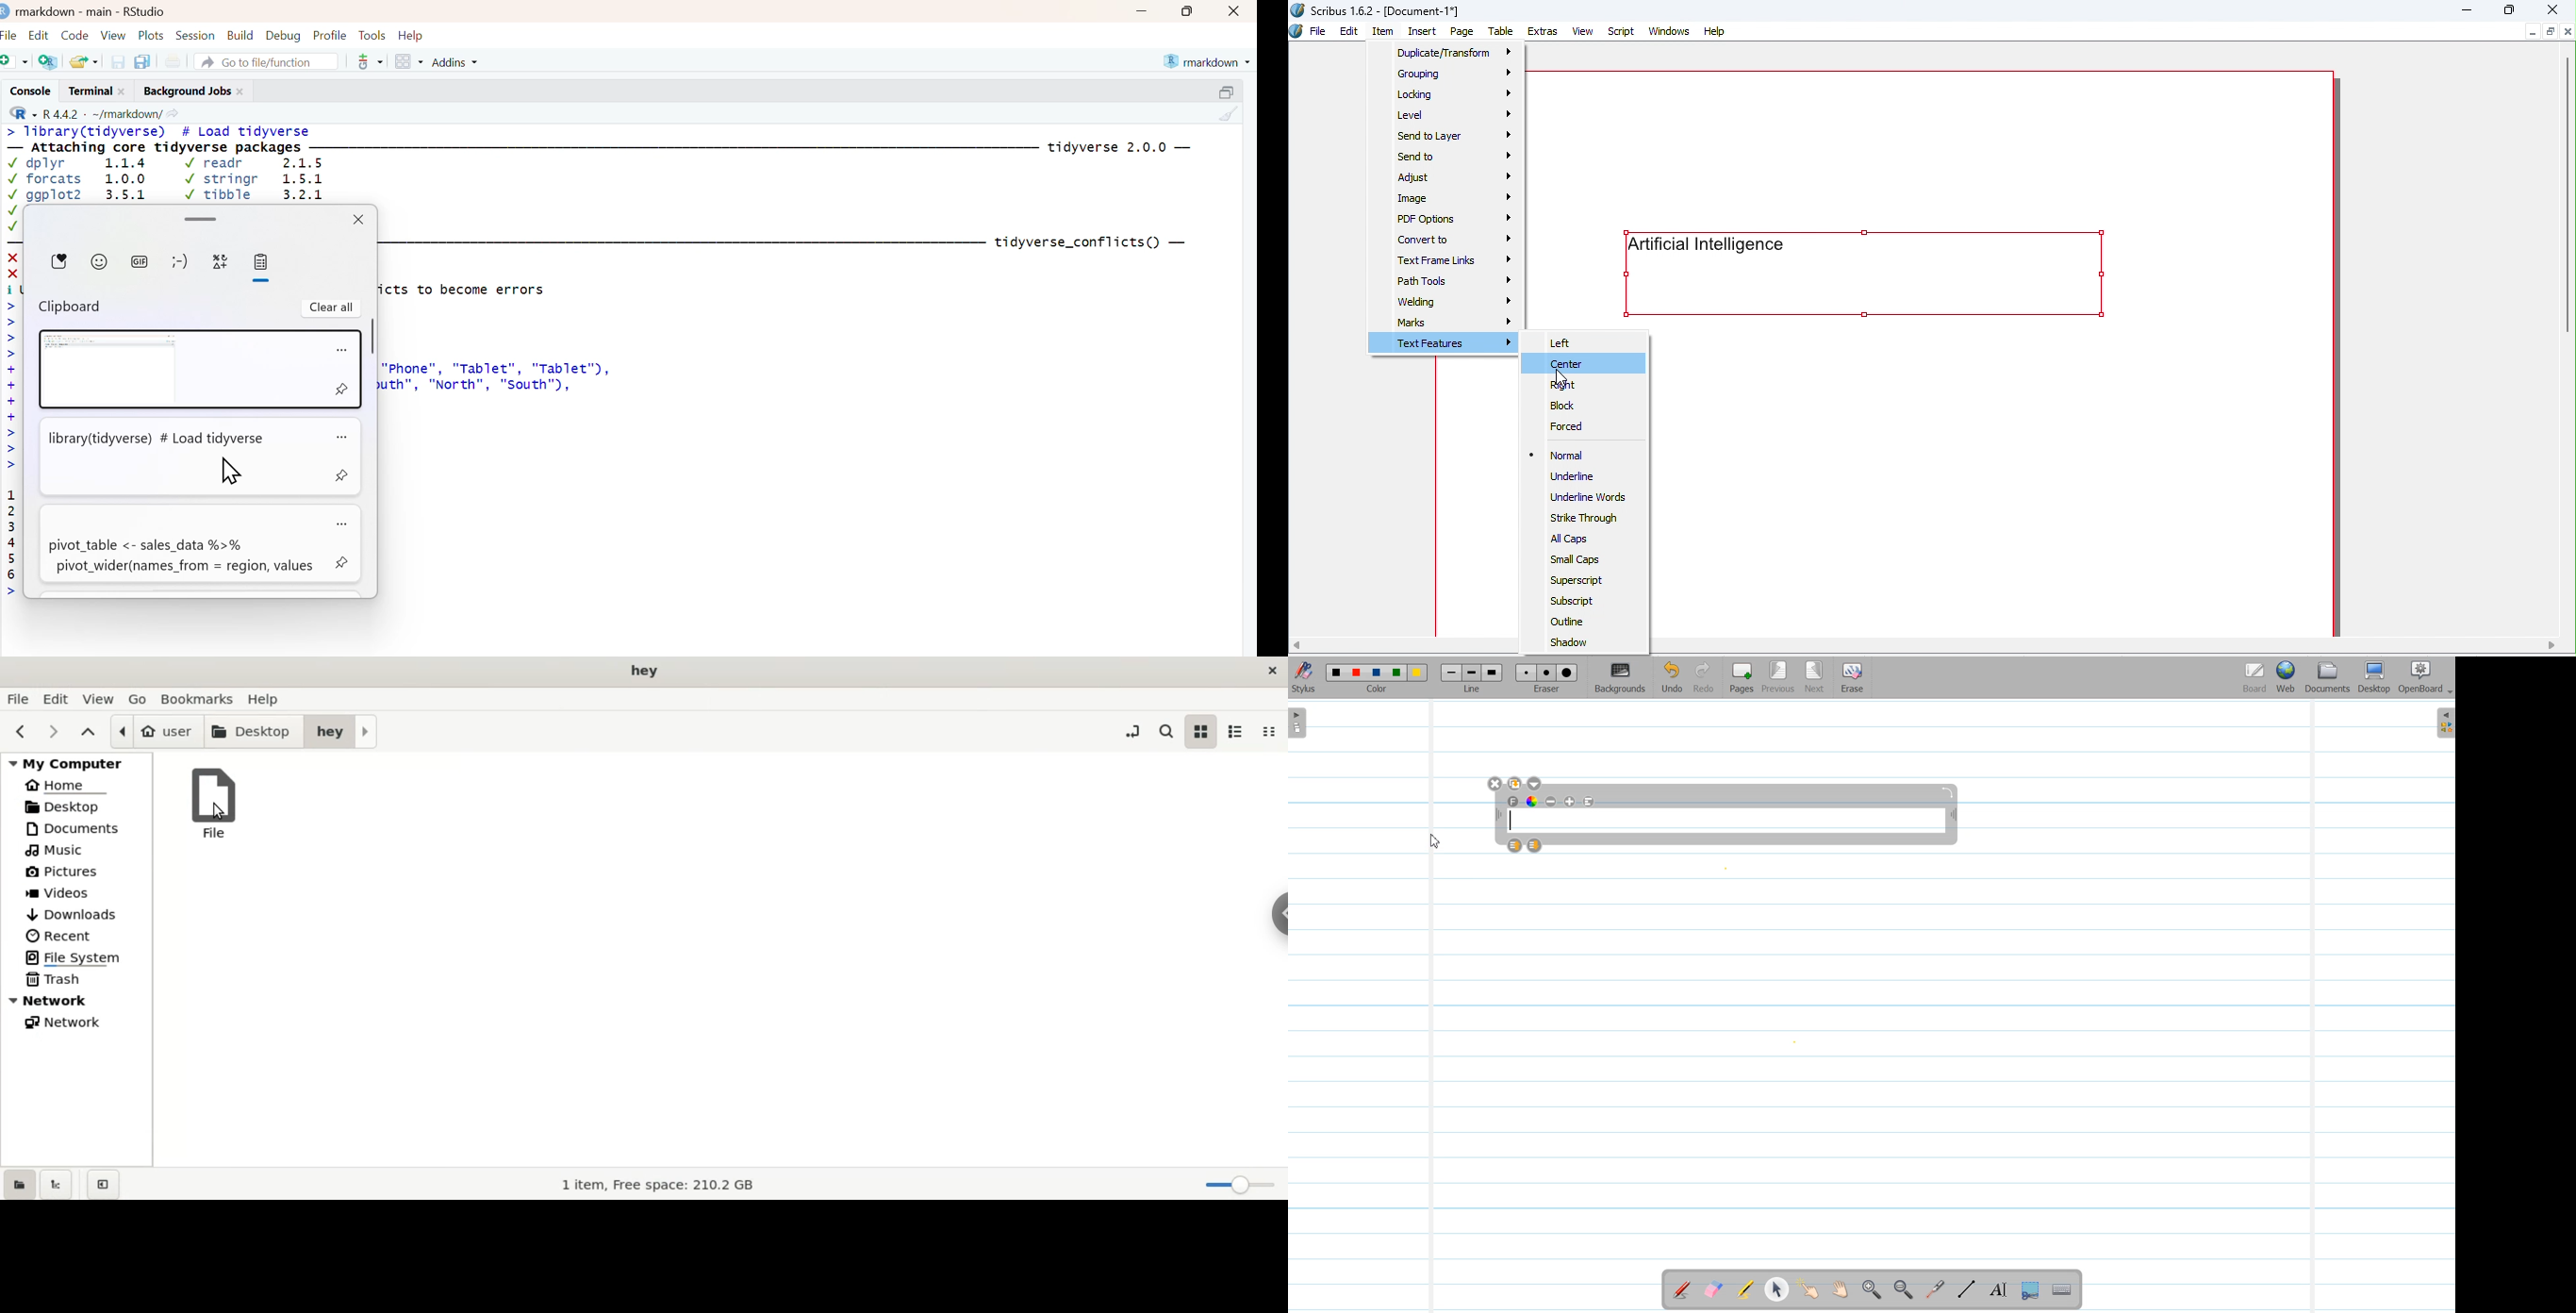 This screenshot has width=2576, height=1316. What do you see at coordinates (20, 113) in the screenshot?
I see `R` at bounding box center [20, 113].